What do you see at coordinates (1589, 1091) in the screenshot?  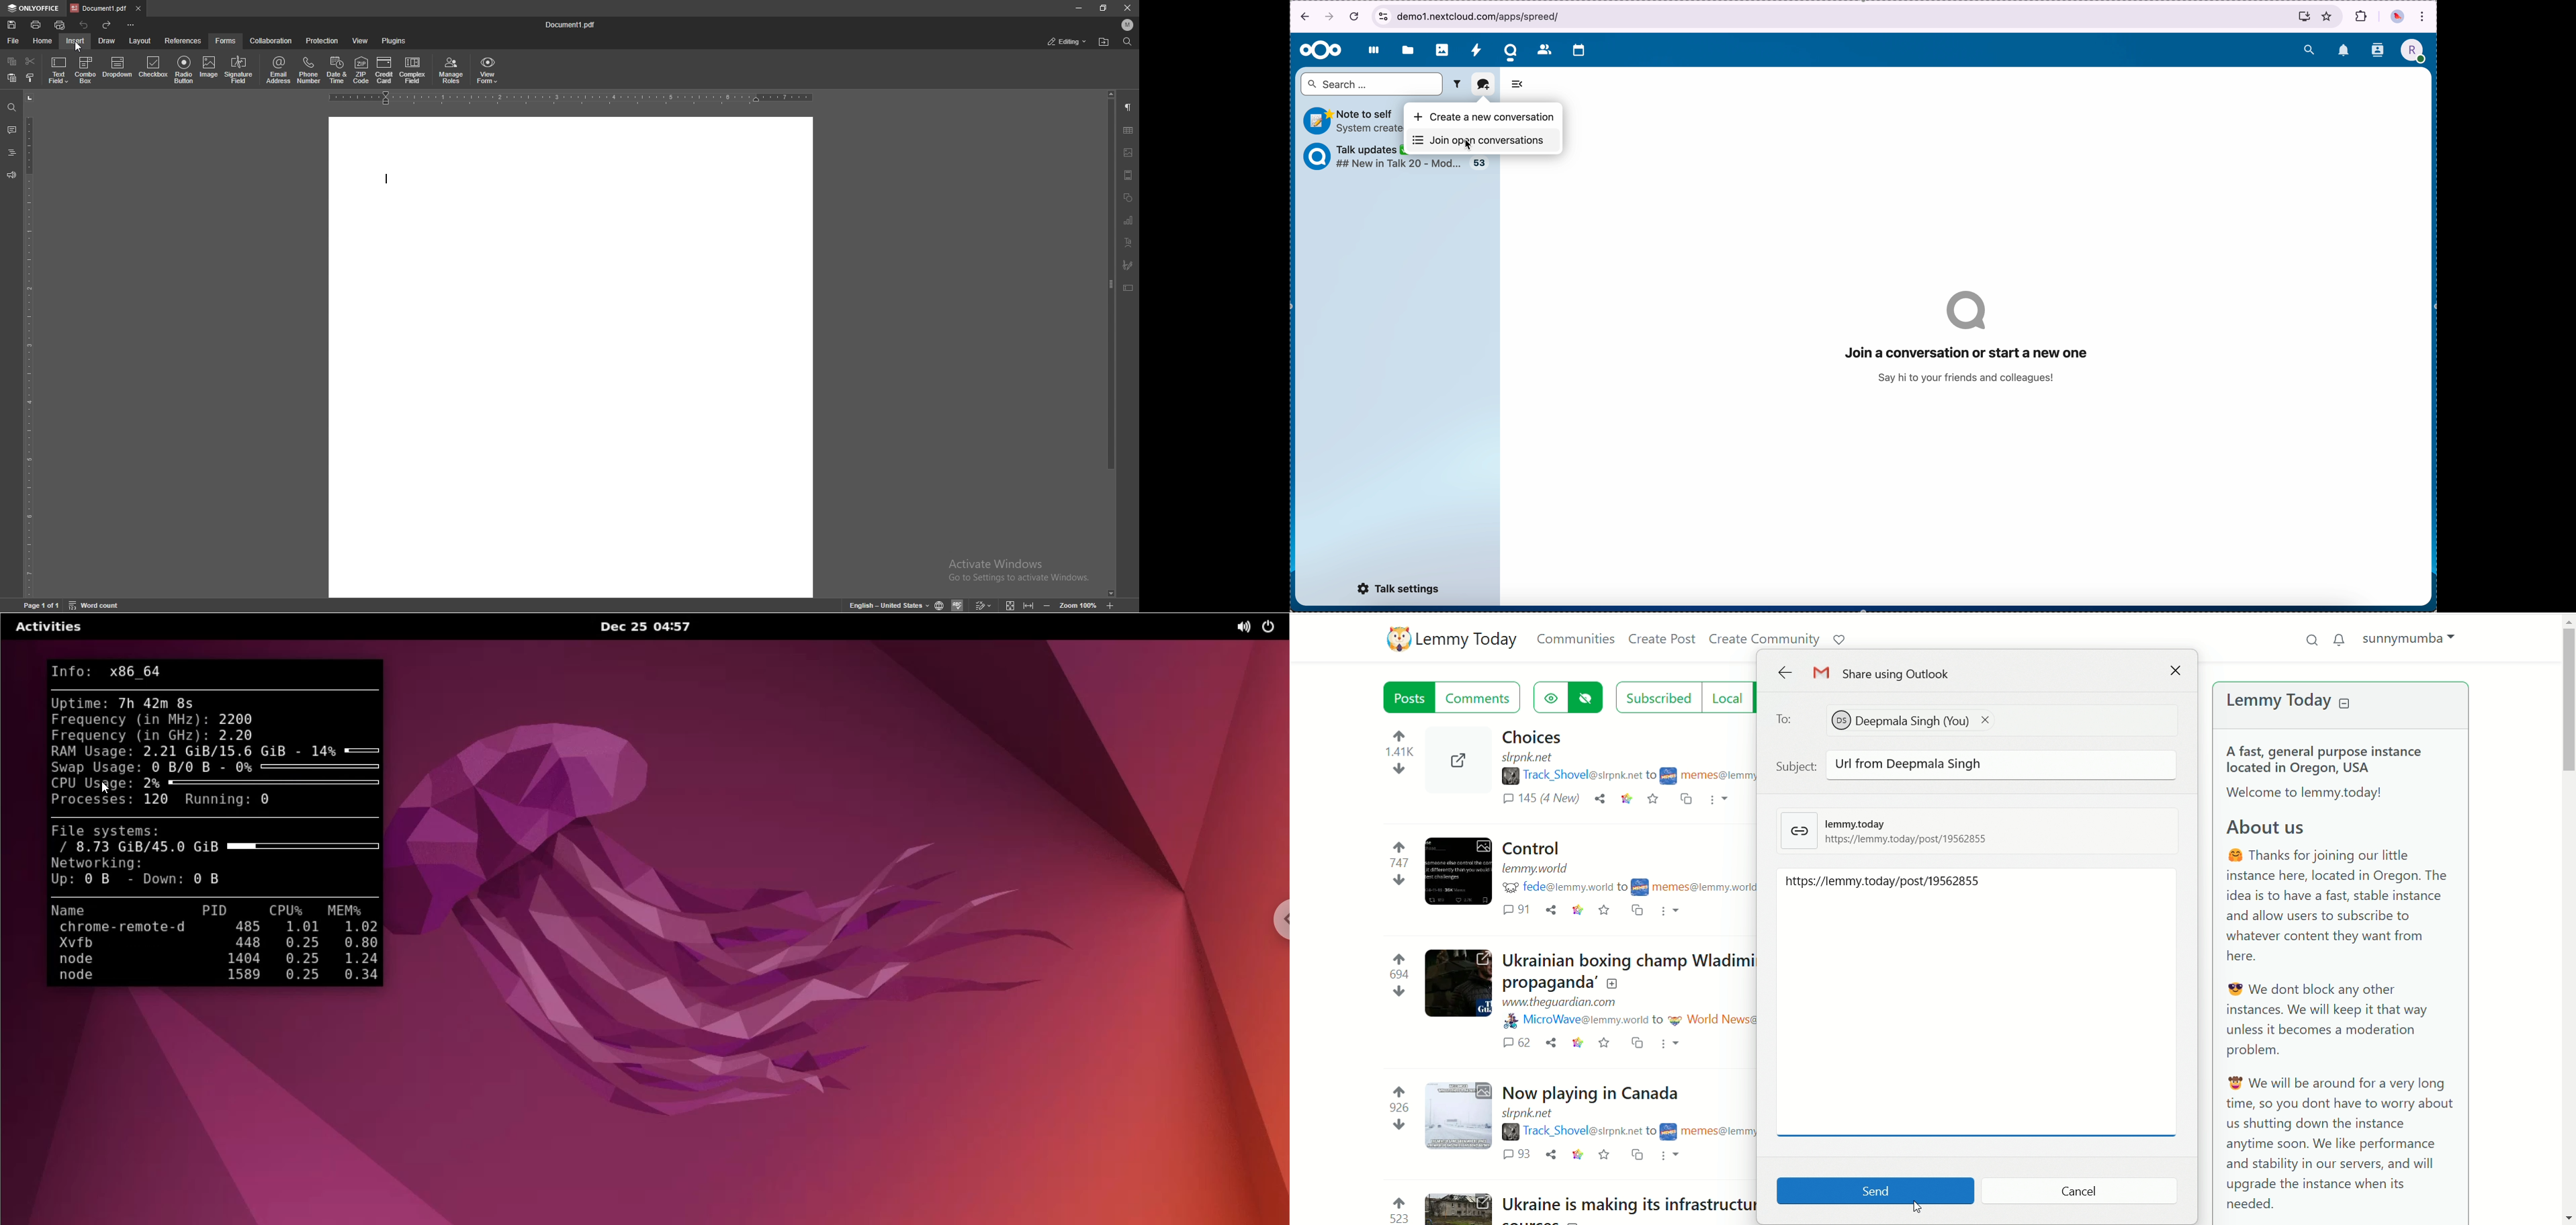 I see `Post on "Now playing in Canada"` at bounding box center [1589, 1091].